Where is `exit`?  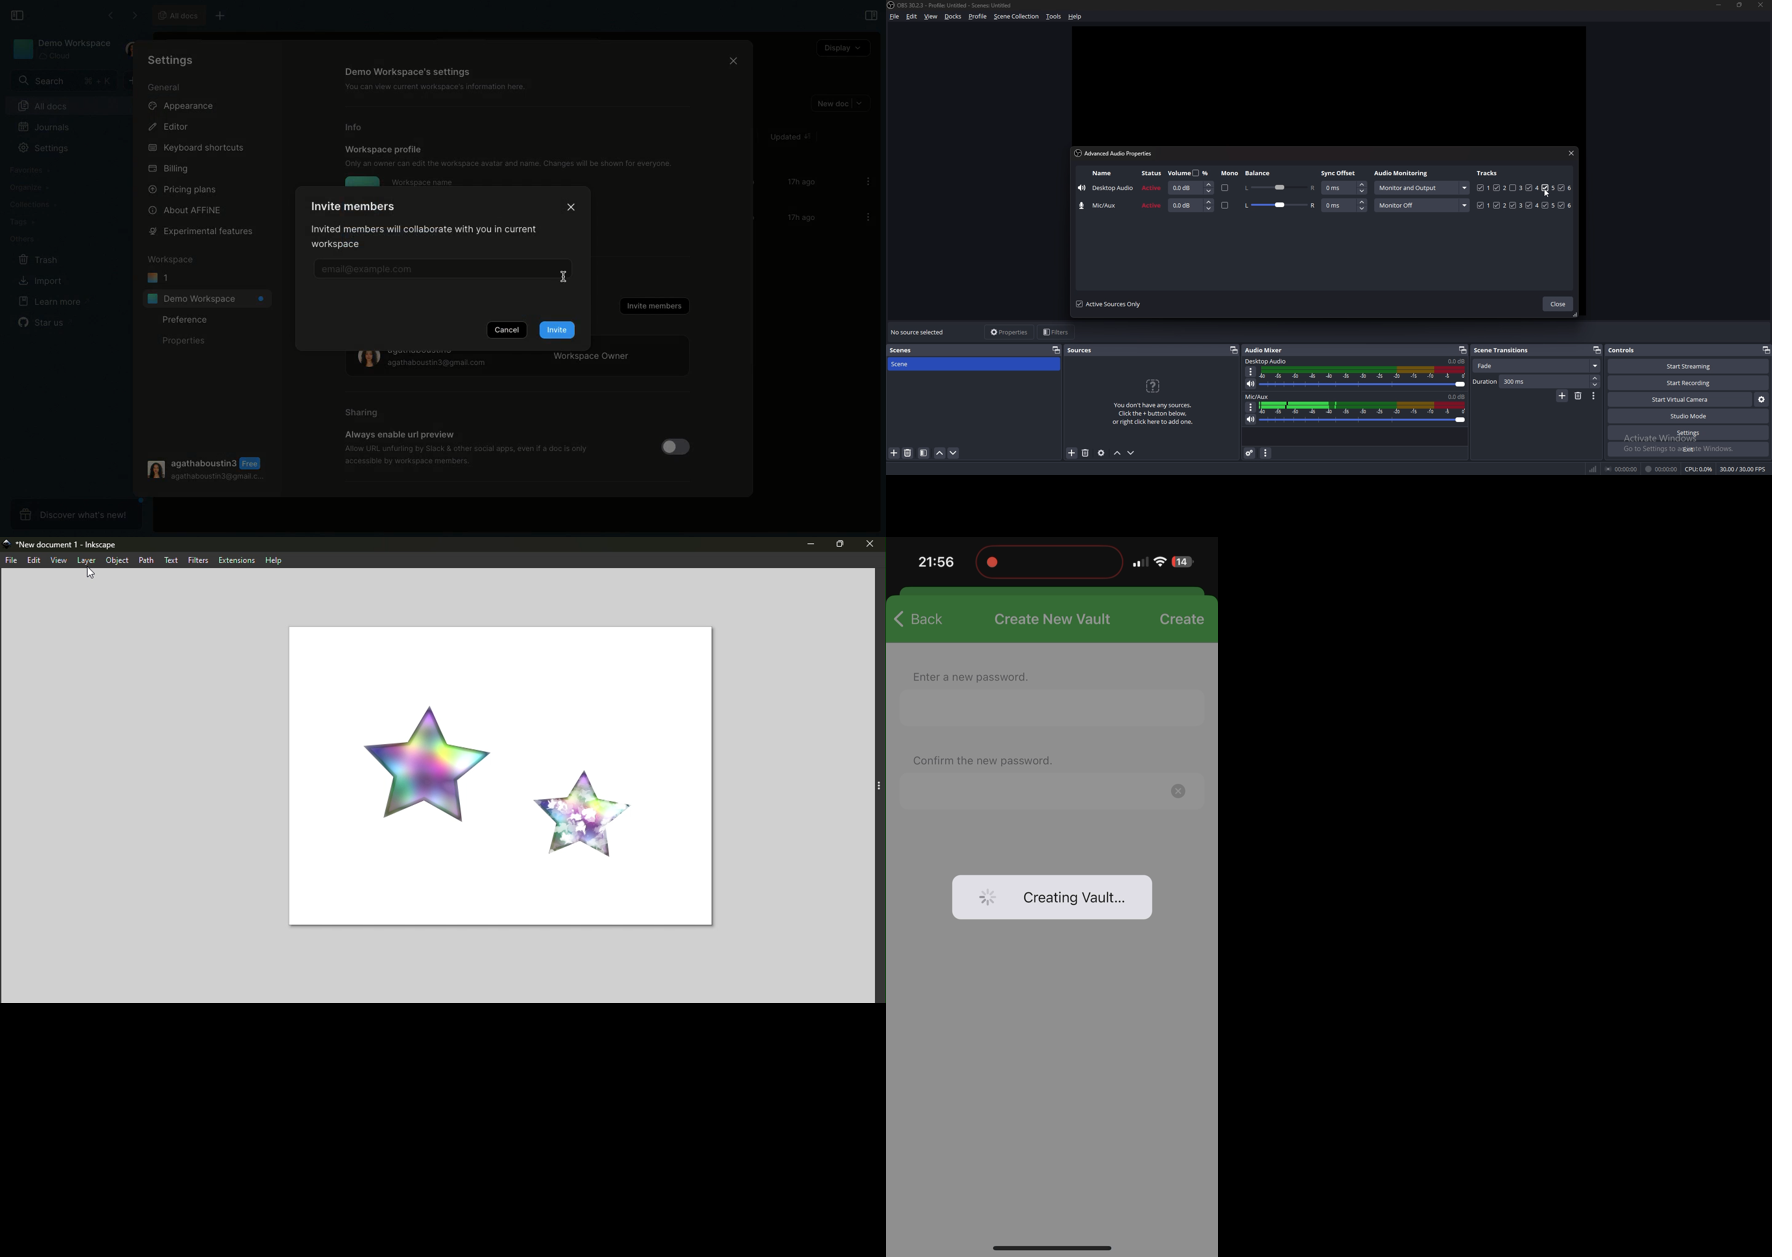
exit is located at coordinates (1688, 450).